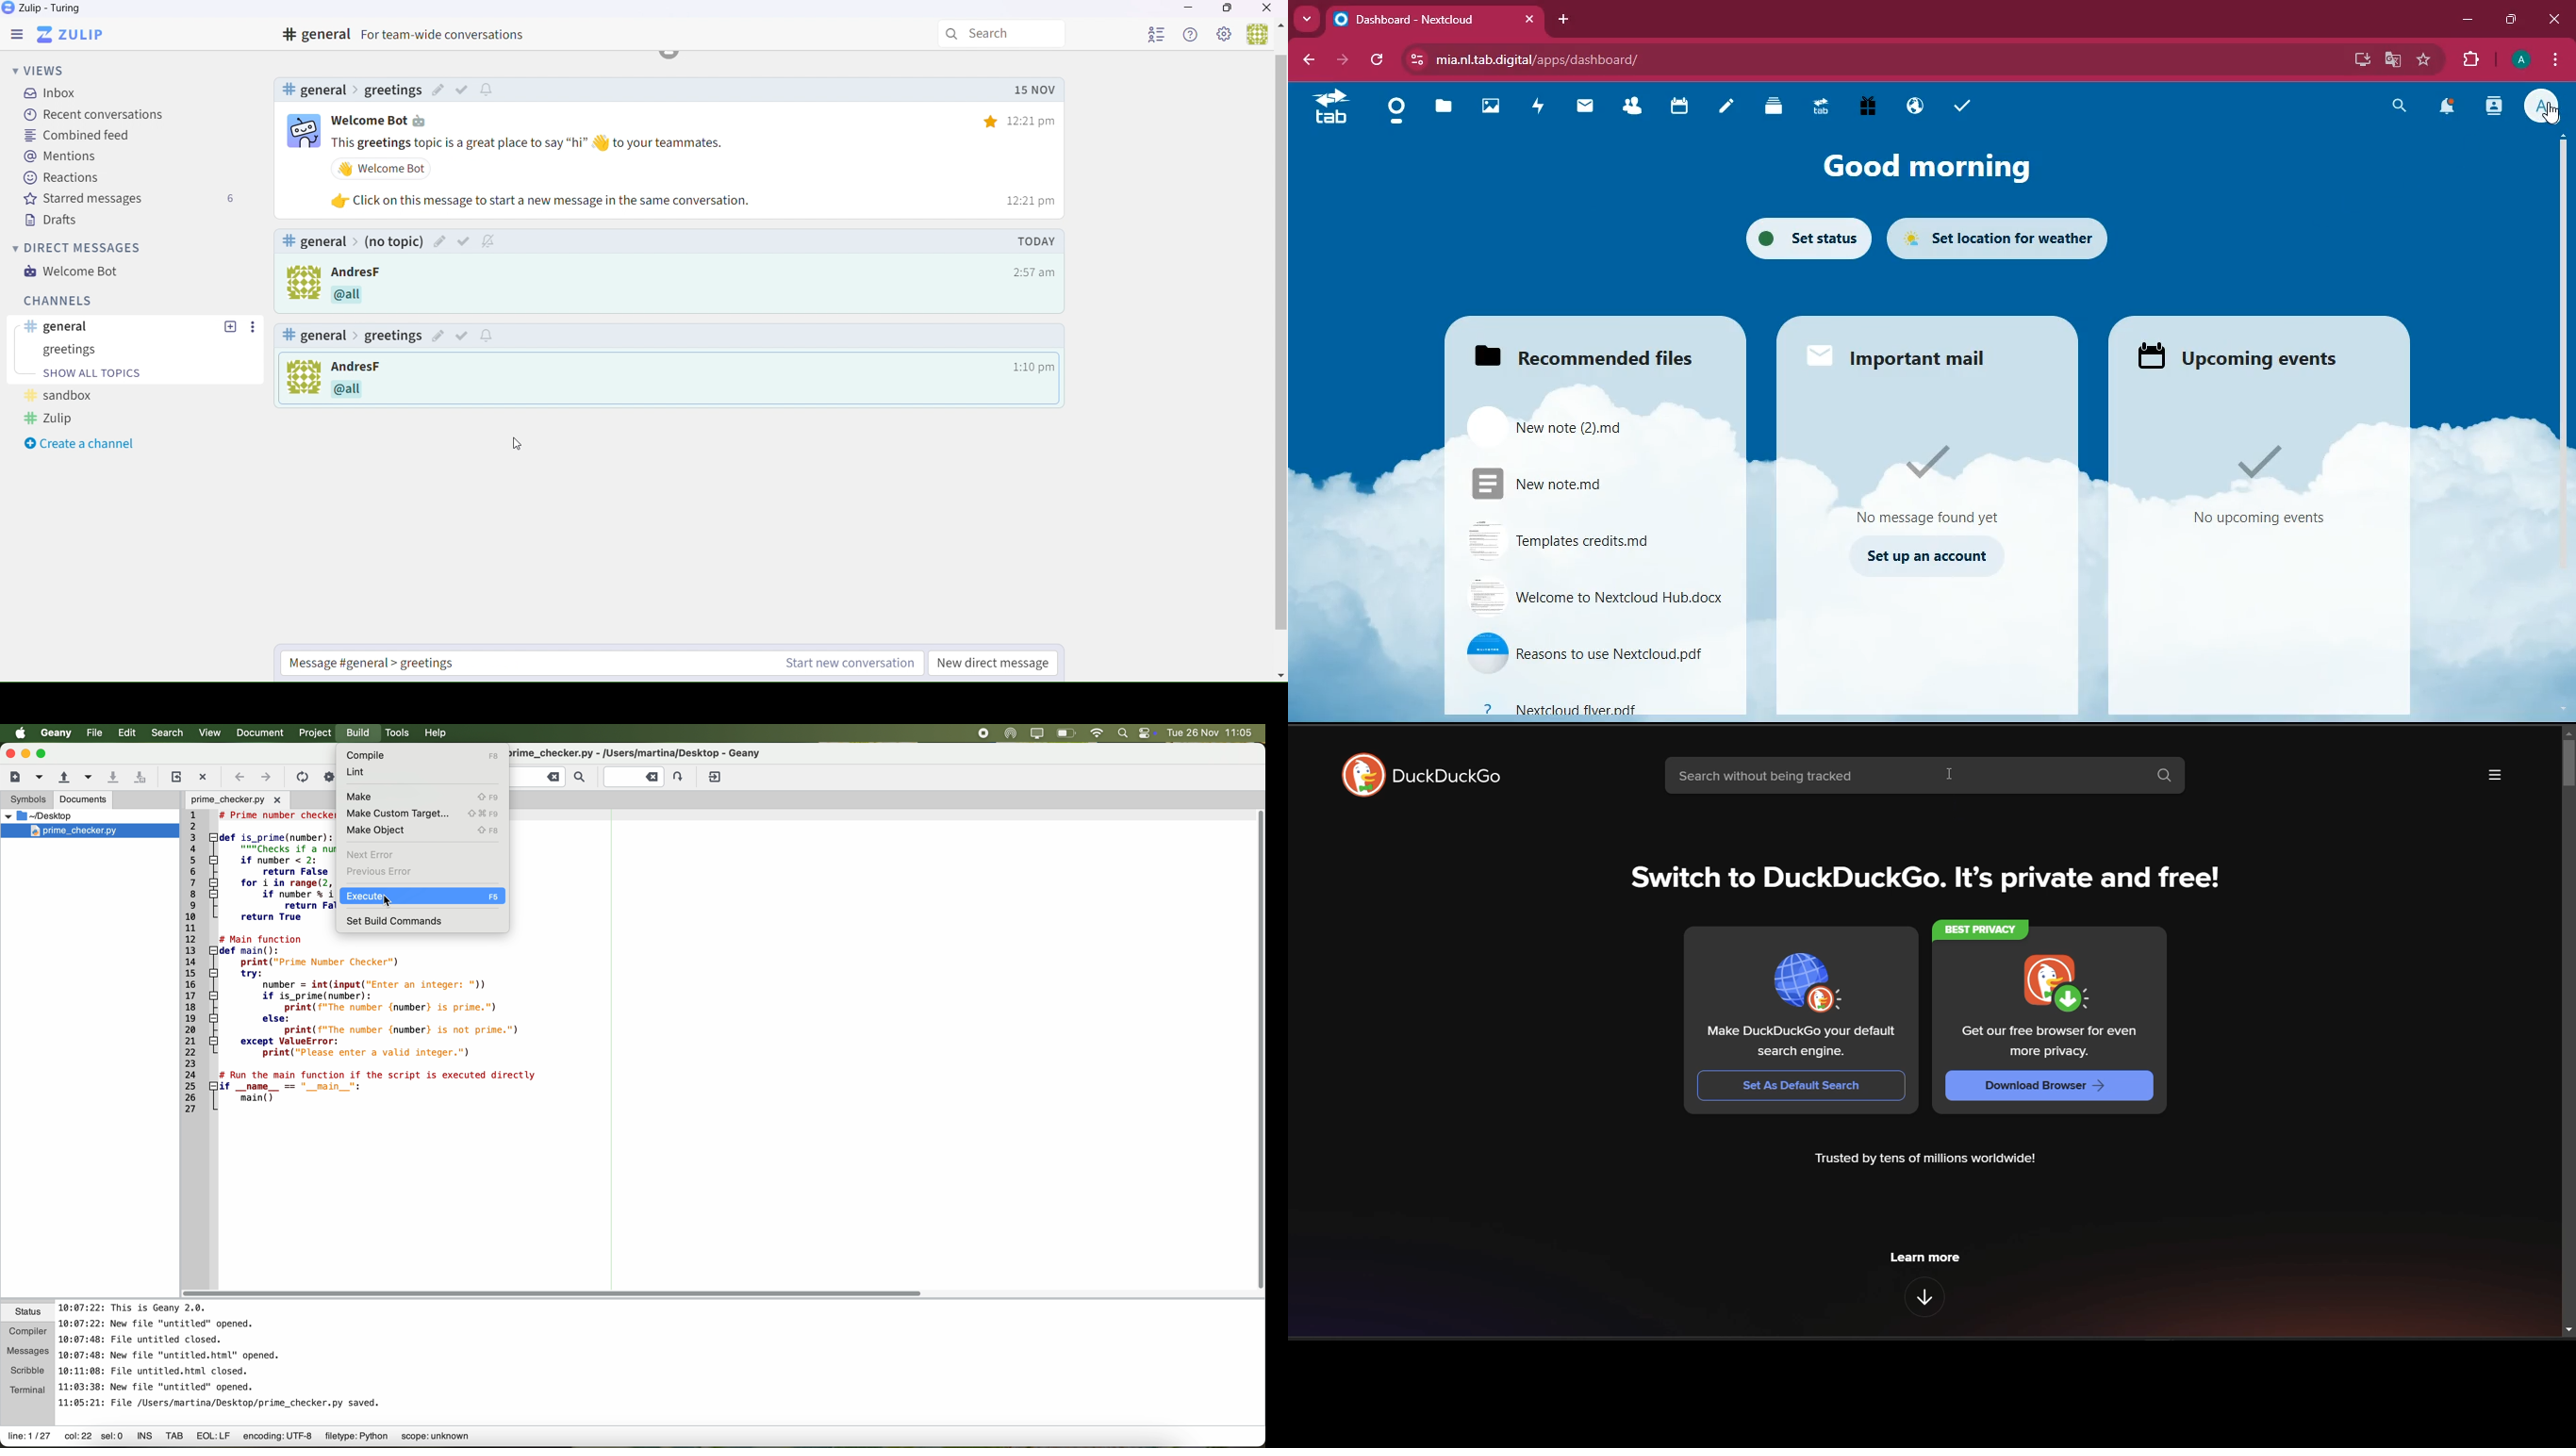 Image resolution: width=2576 pixels, height=1456 pixels. What do you see at coordinates (1862, 106) in the screenshot?
I see `gift` at bounding box center [1862, 106].